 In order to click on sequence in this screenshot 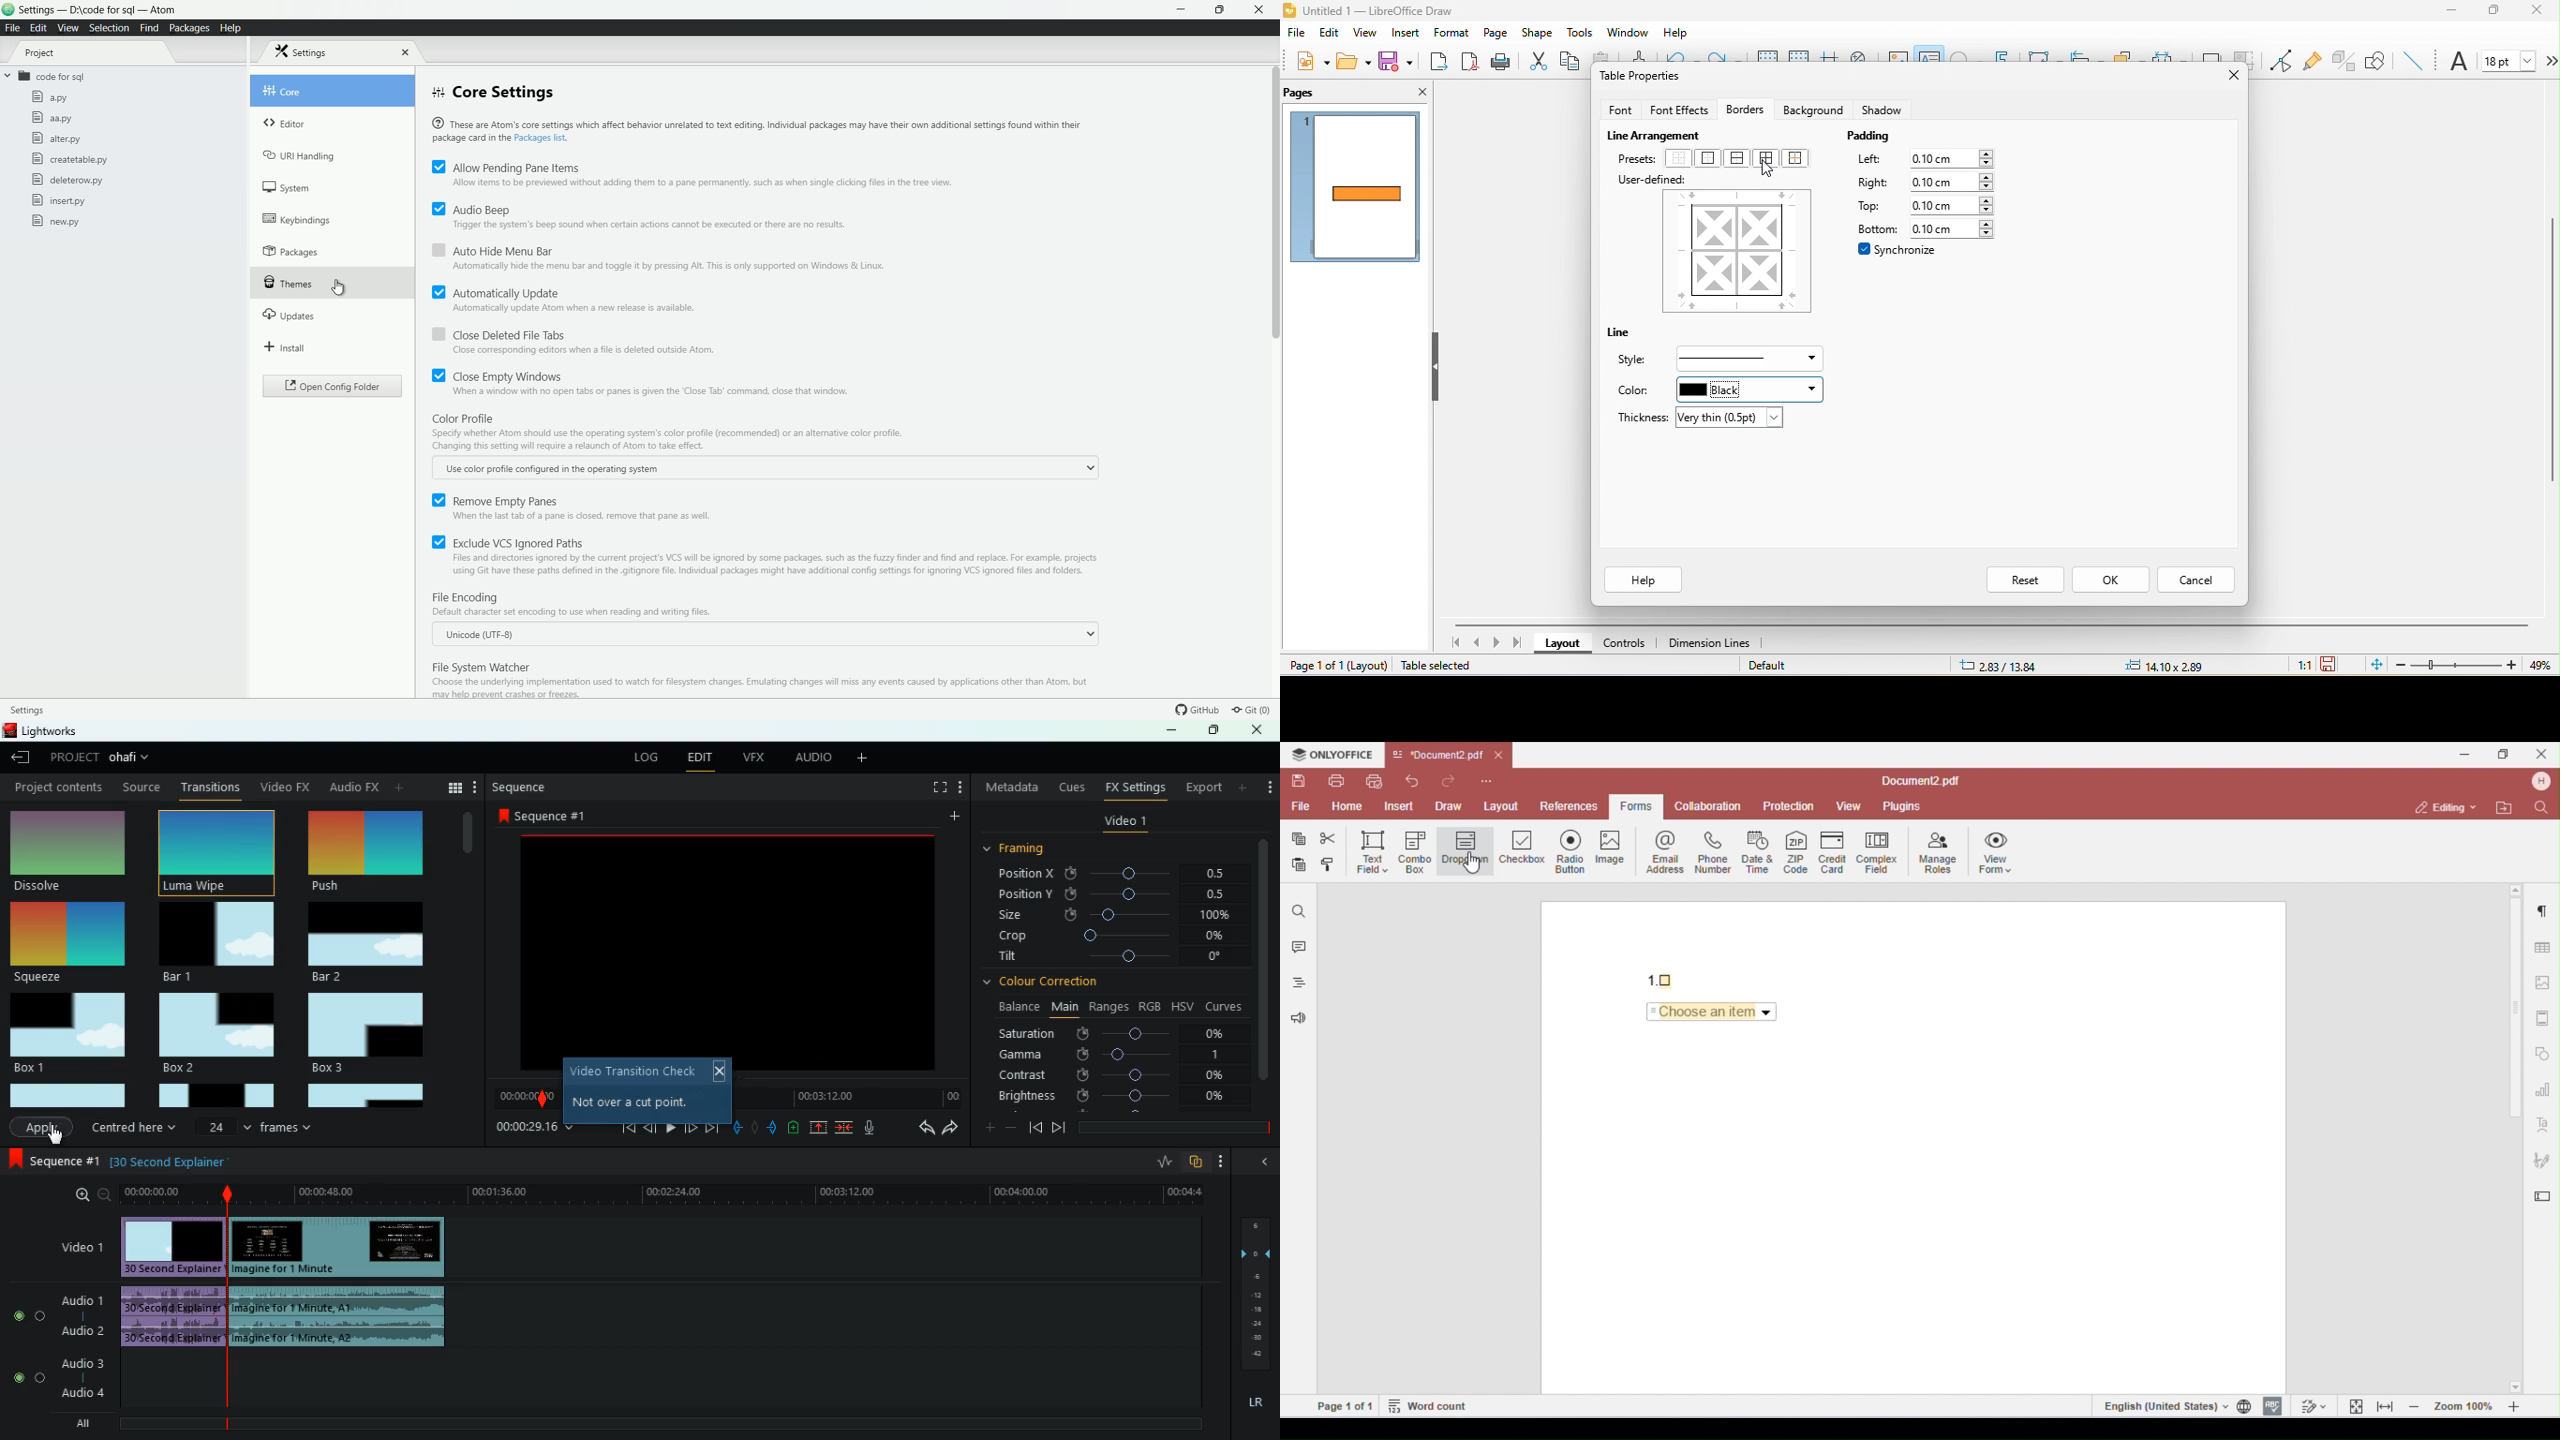, I will do `click(548, 815)`.